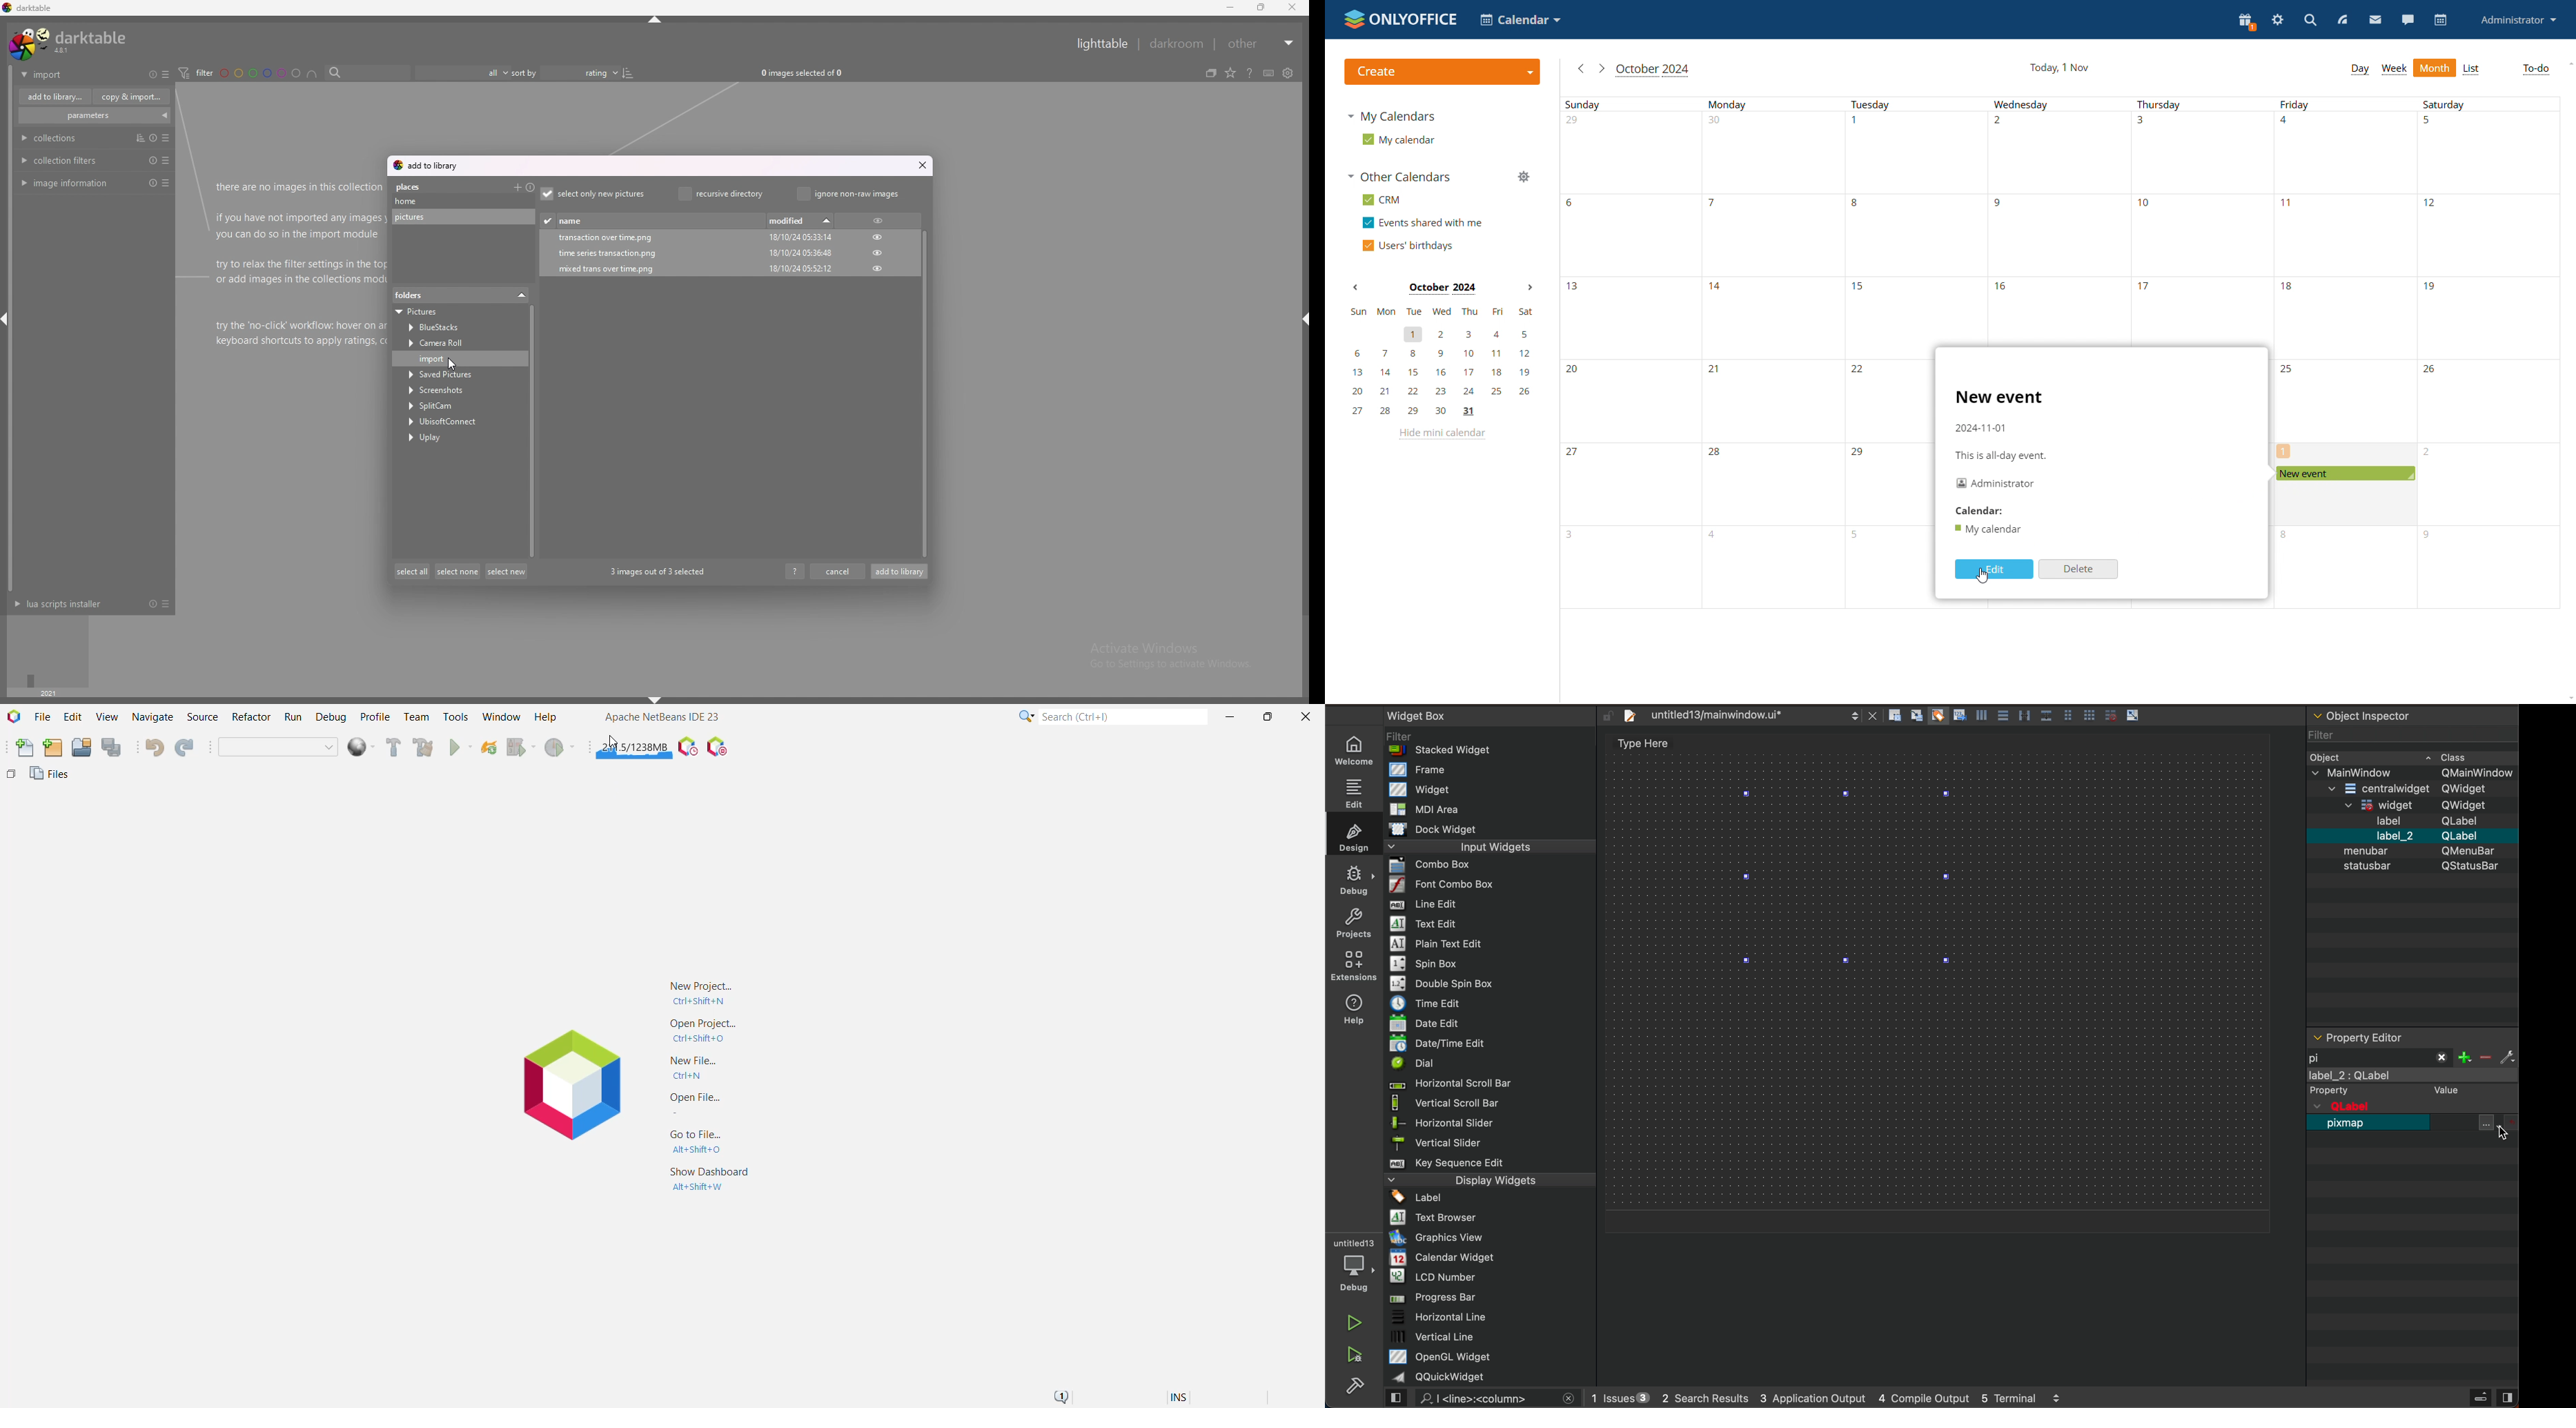 The image size is (2576, 1428). What do you see at coordinates (49, 651) in the screenshot?
I see `time selector` at bounding box center [49, 651].